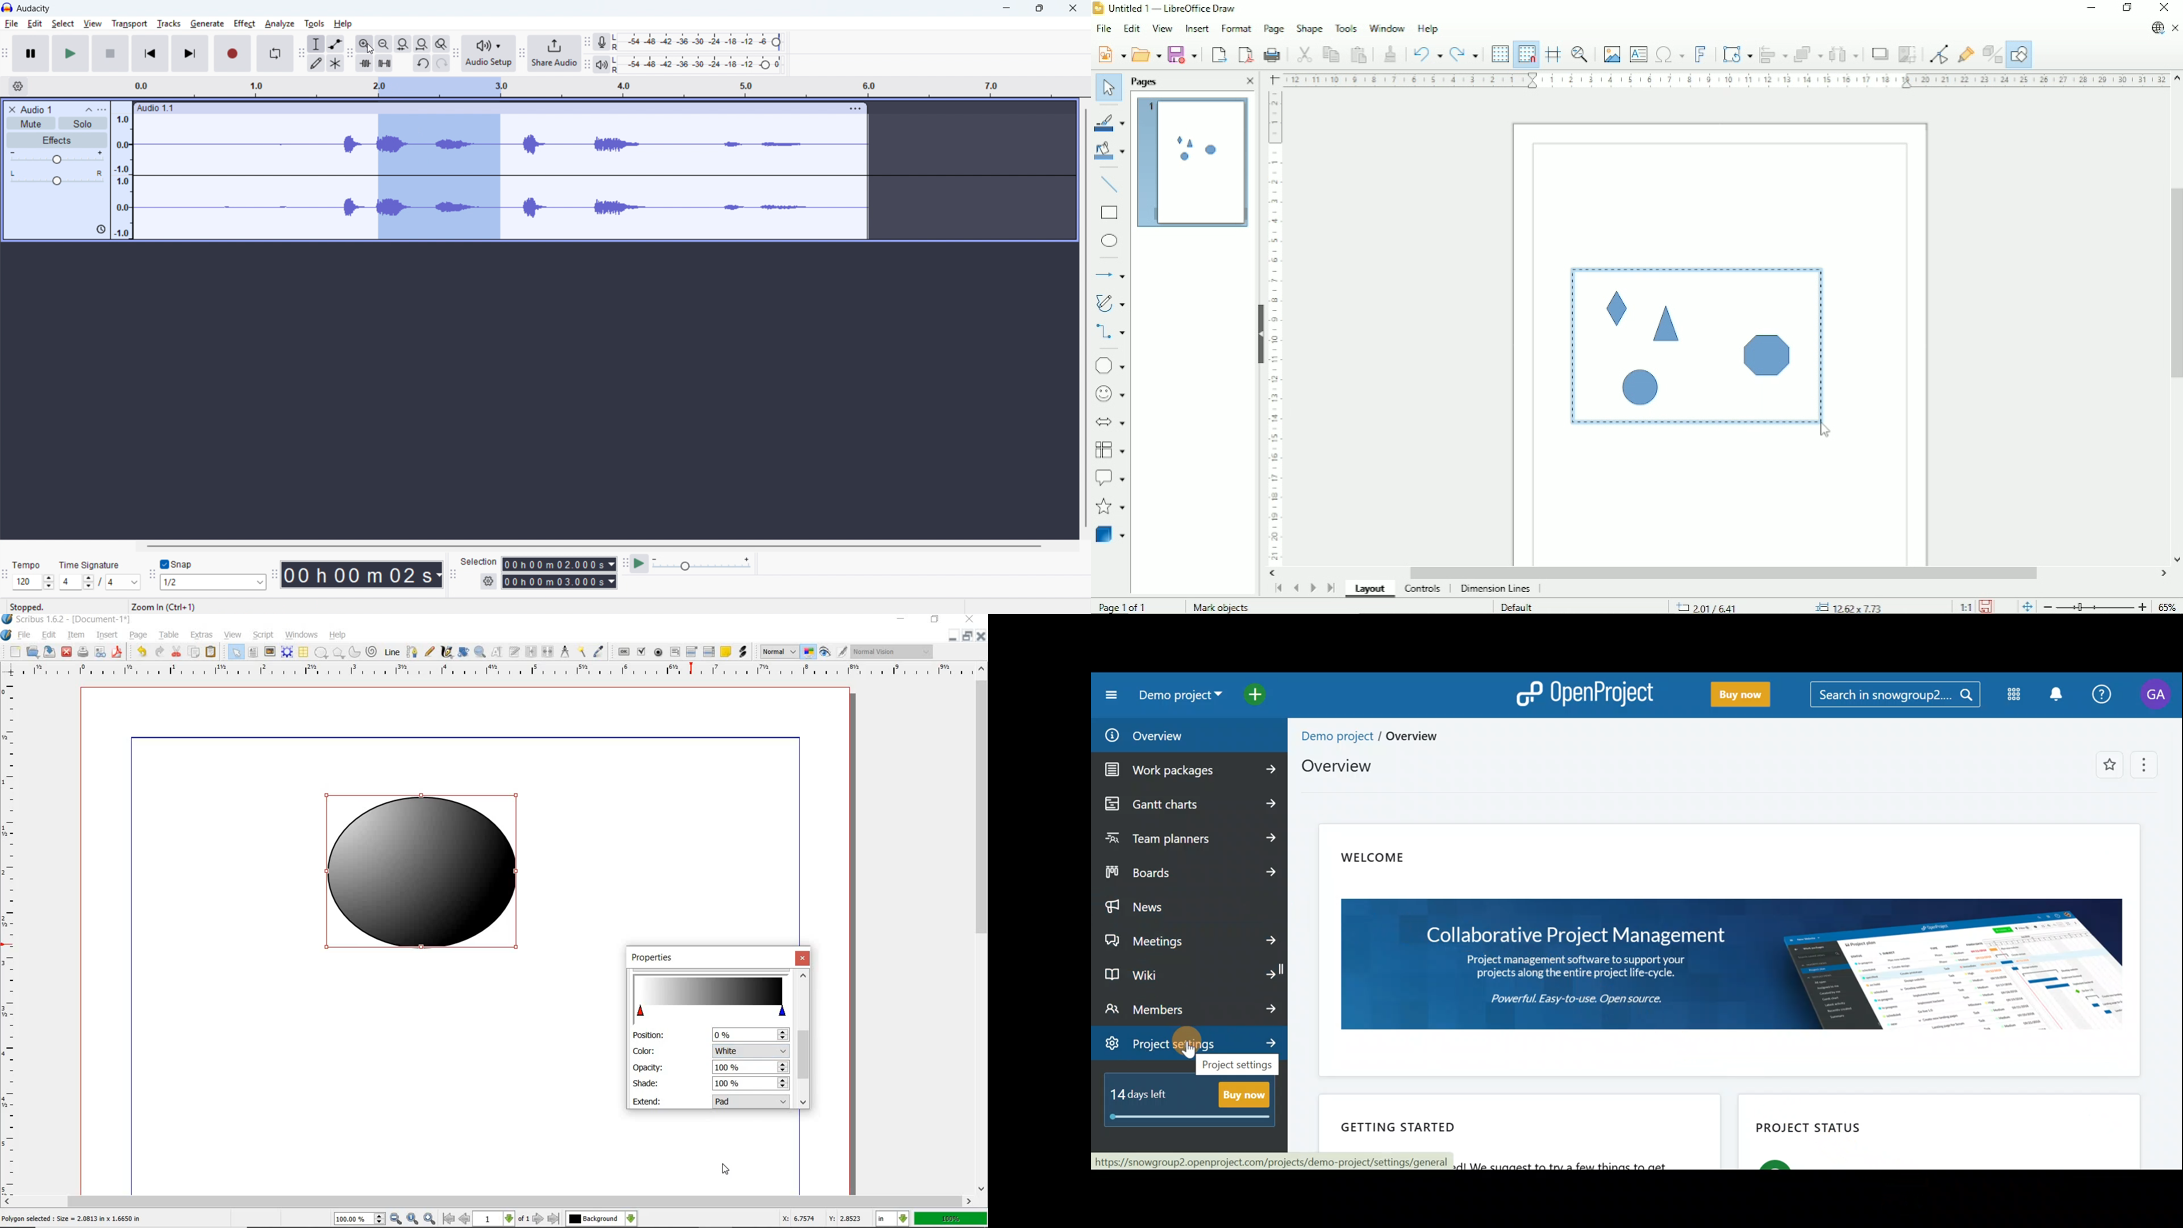 Image resolution: width=2184 pixels, height=1232 pixels. What do you see at coordinates (2016, 695) in the screenshot?
I see `Modules` at bounding box center [2016, 695].